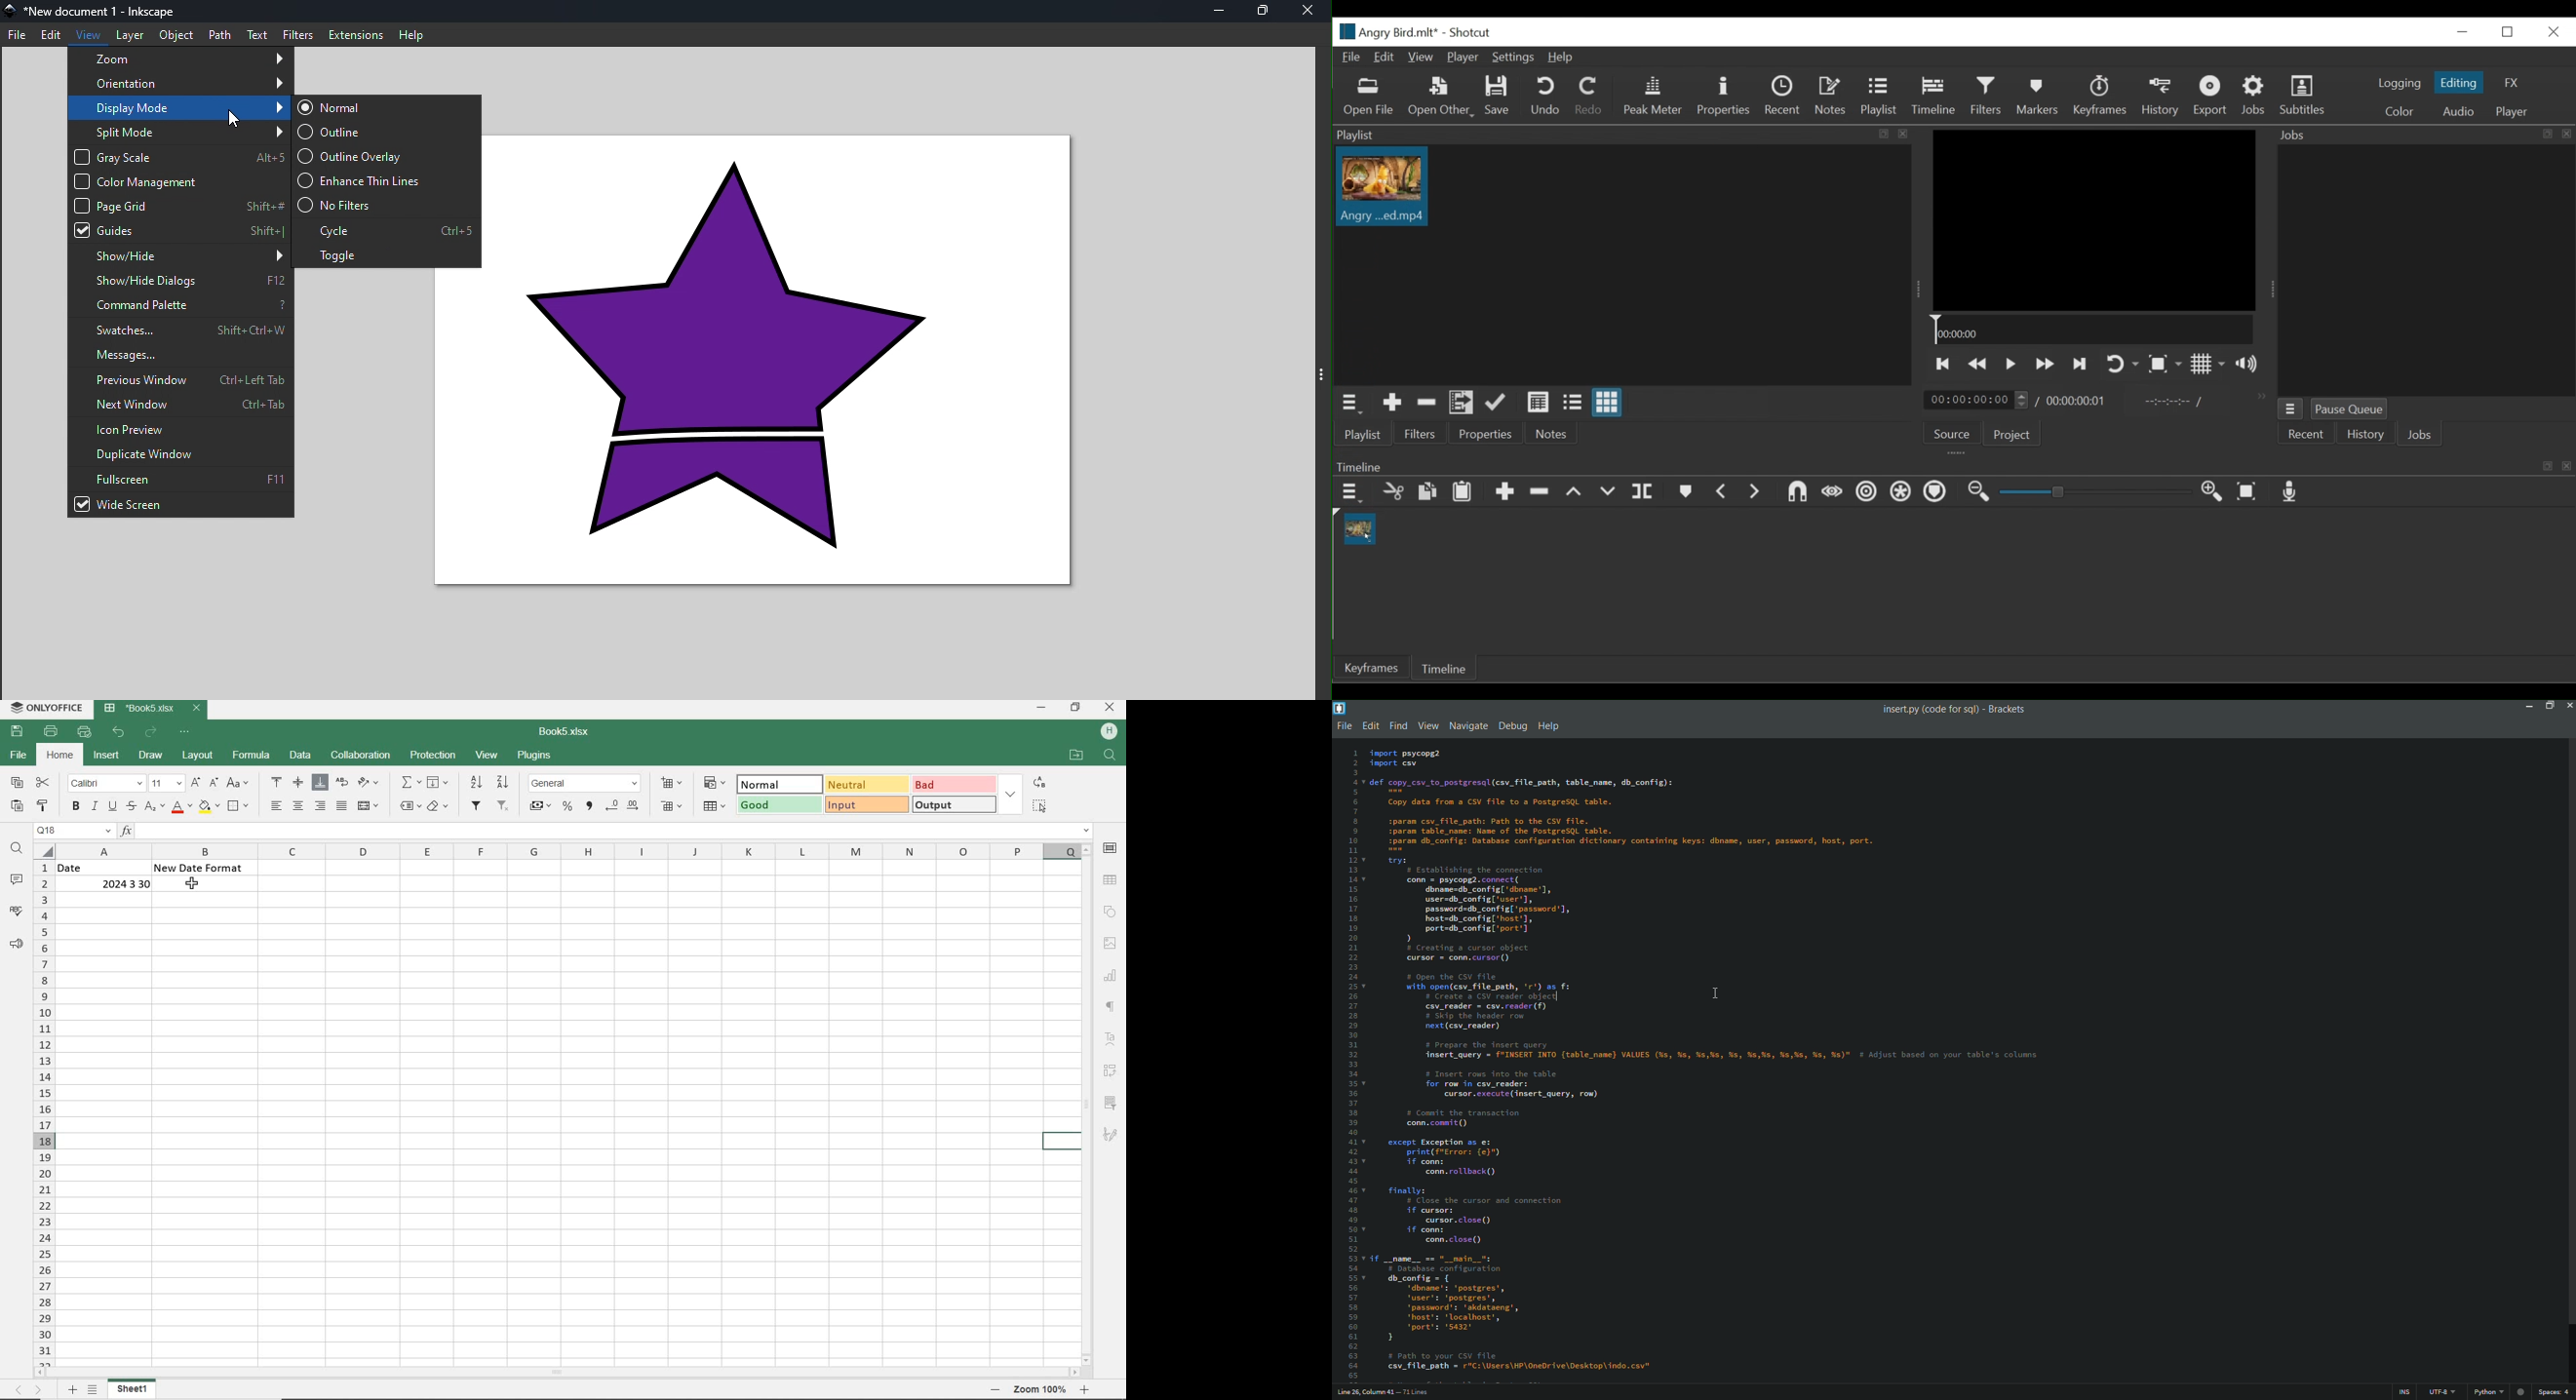 This screenshot has height=1400, width=2576. What do you see at coordinates (439, 783) in the screenshot?
I see `FILL` at bounding box center [439, 783].